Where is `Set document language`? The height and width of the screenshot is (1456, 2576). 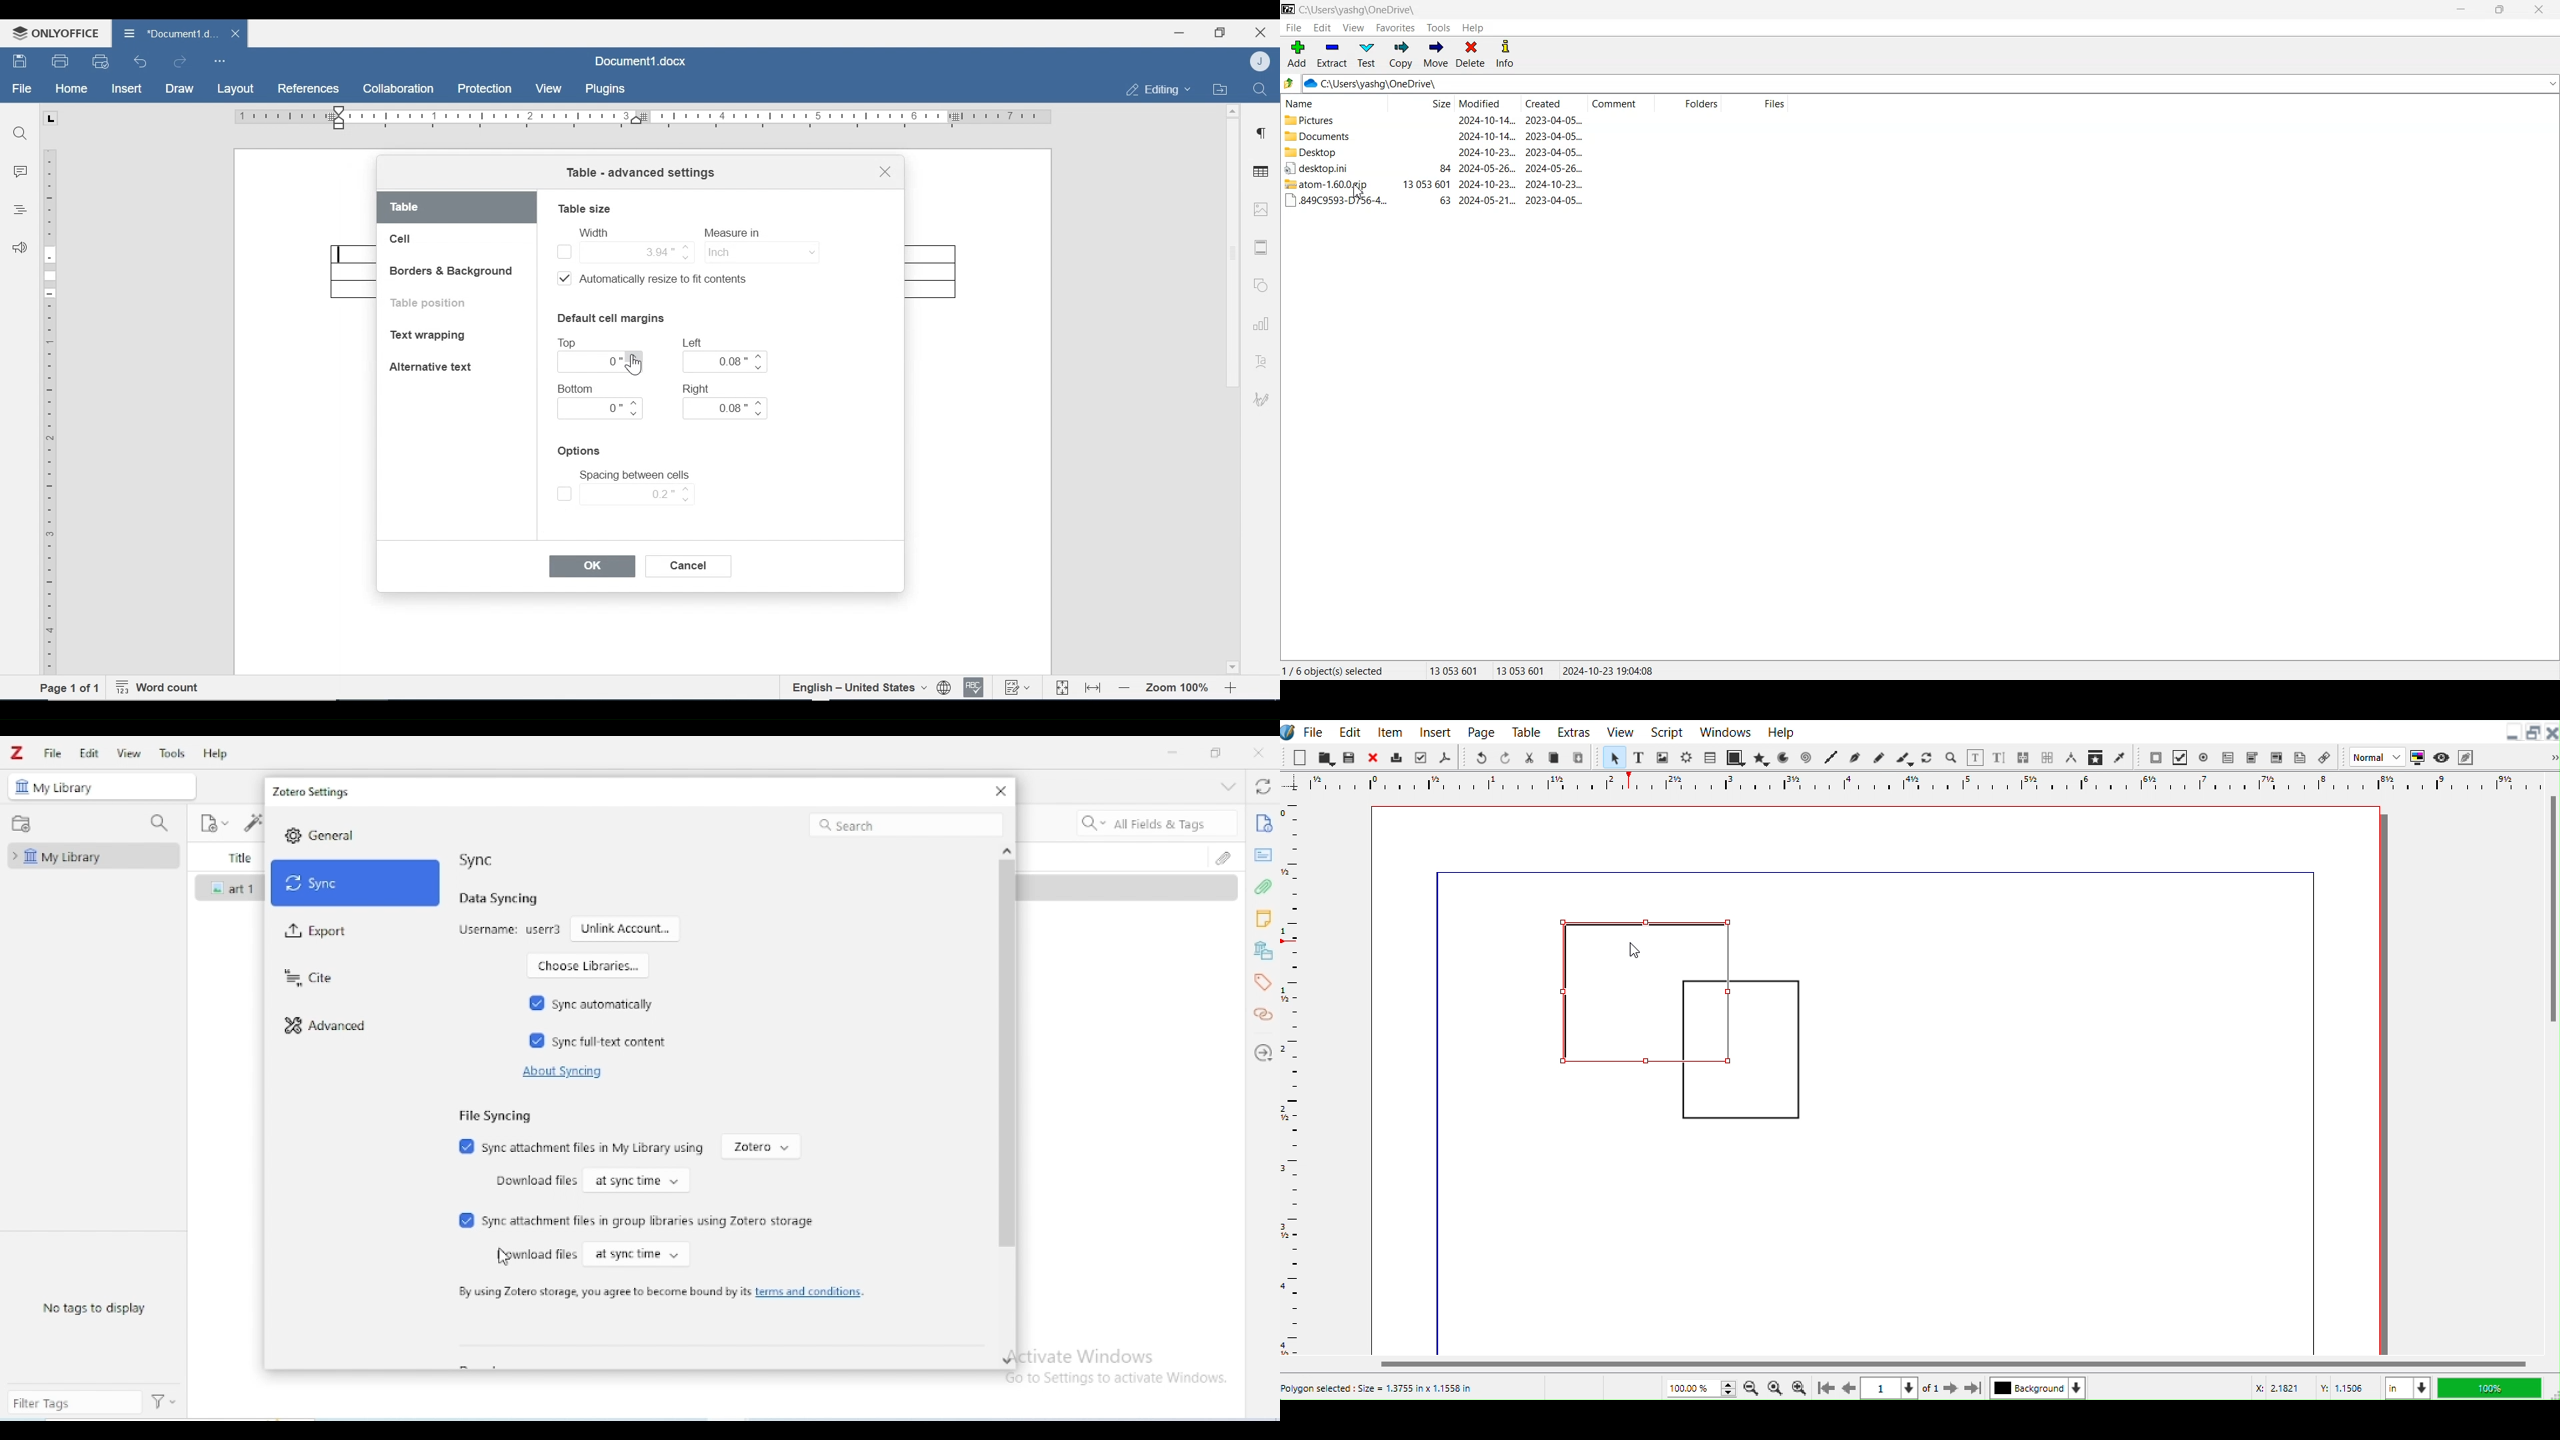 Set document language is located at coordinates (945, 688).